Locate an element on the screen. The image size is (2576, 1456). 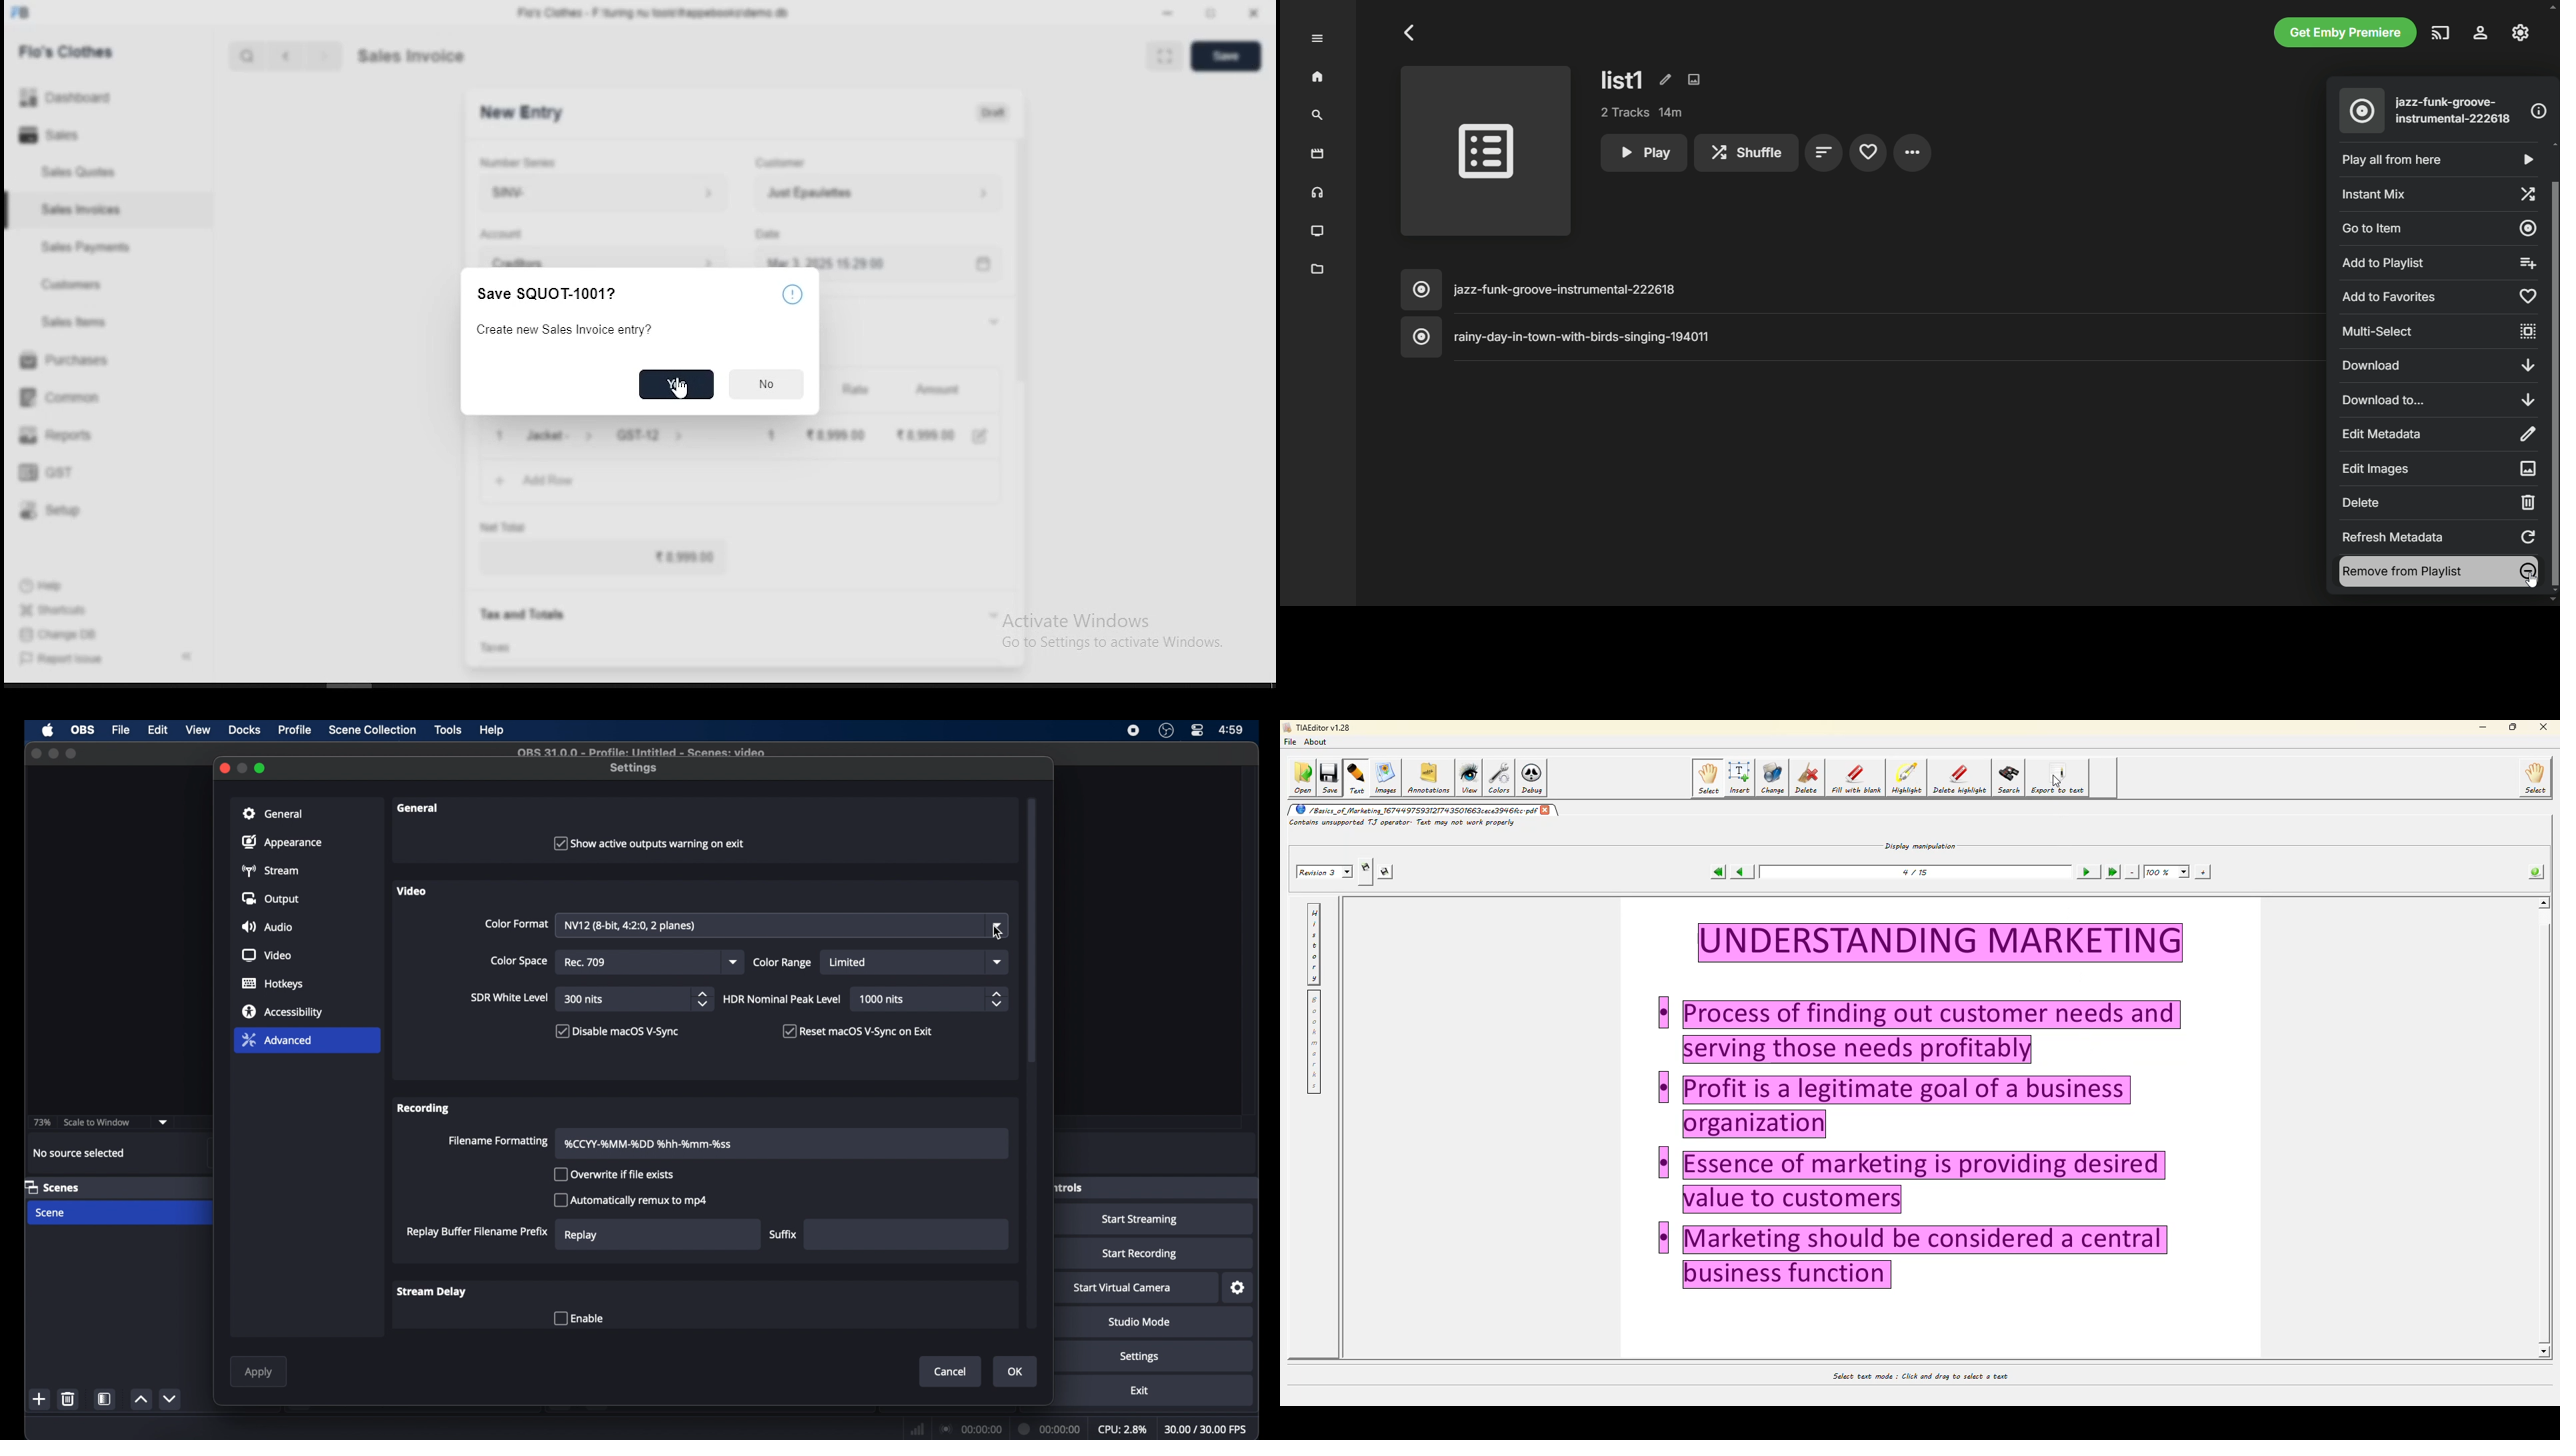
close is located at coordinates (225, 768).